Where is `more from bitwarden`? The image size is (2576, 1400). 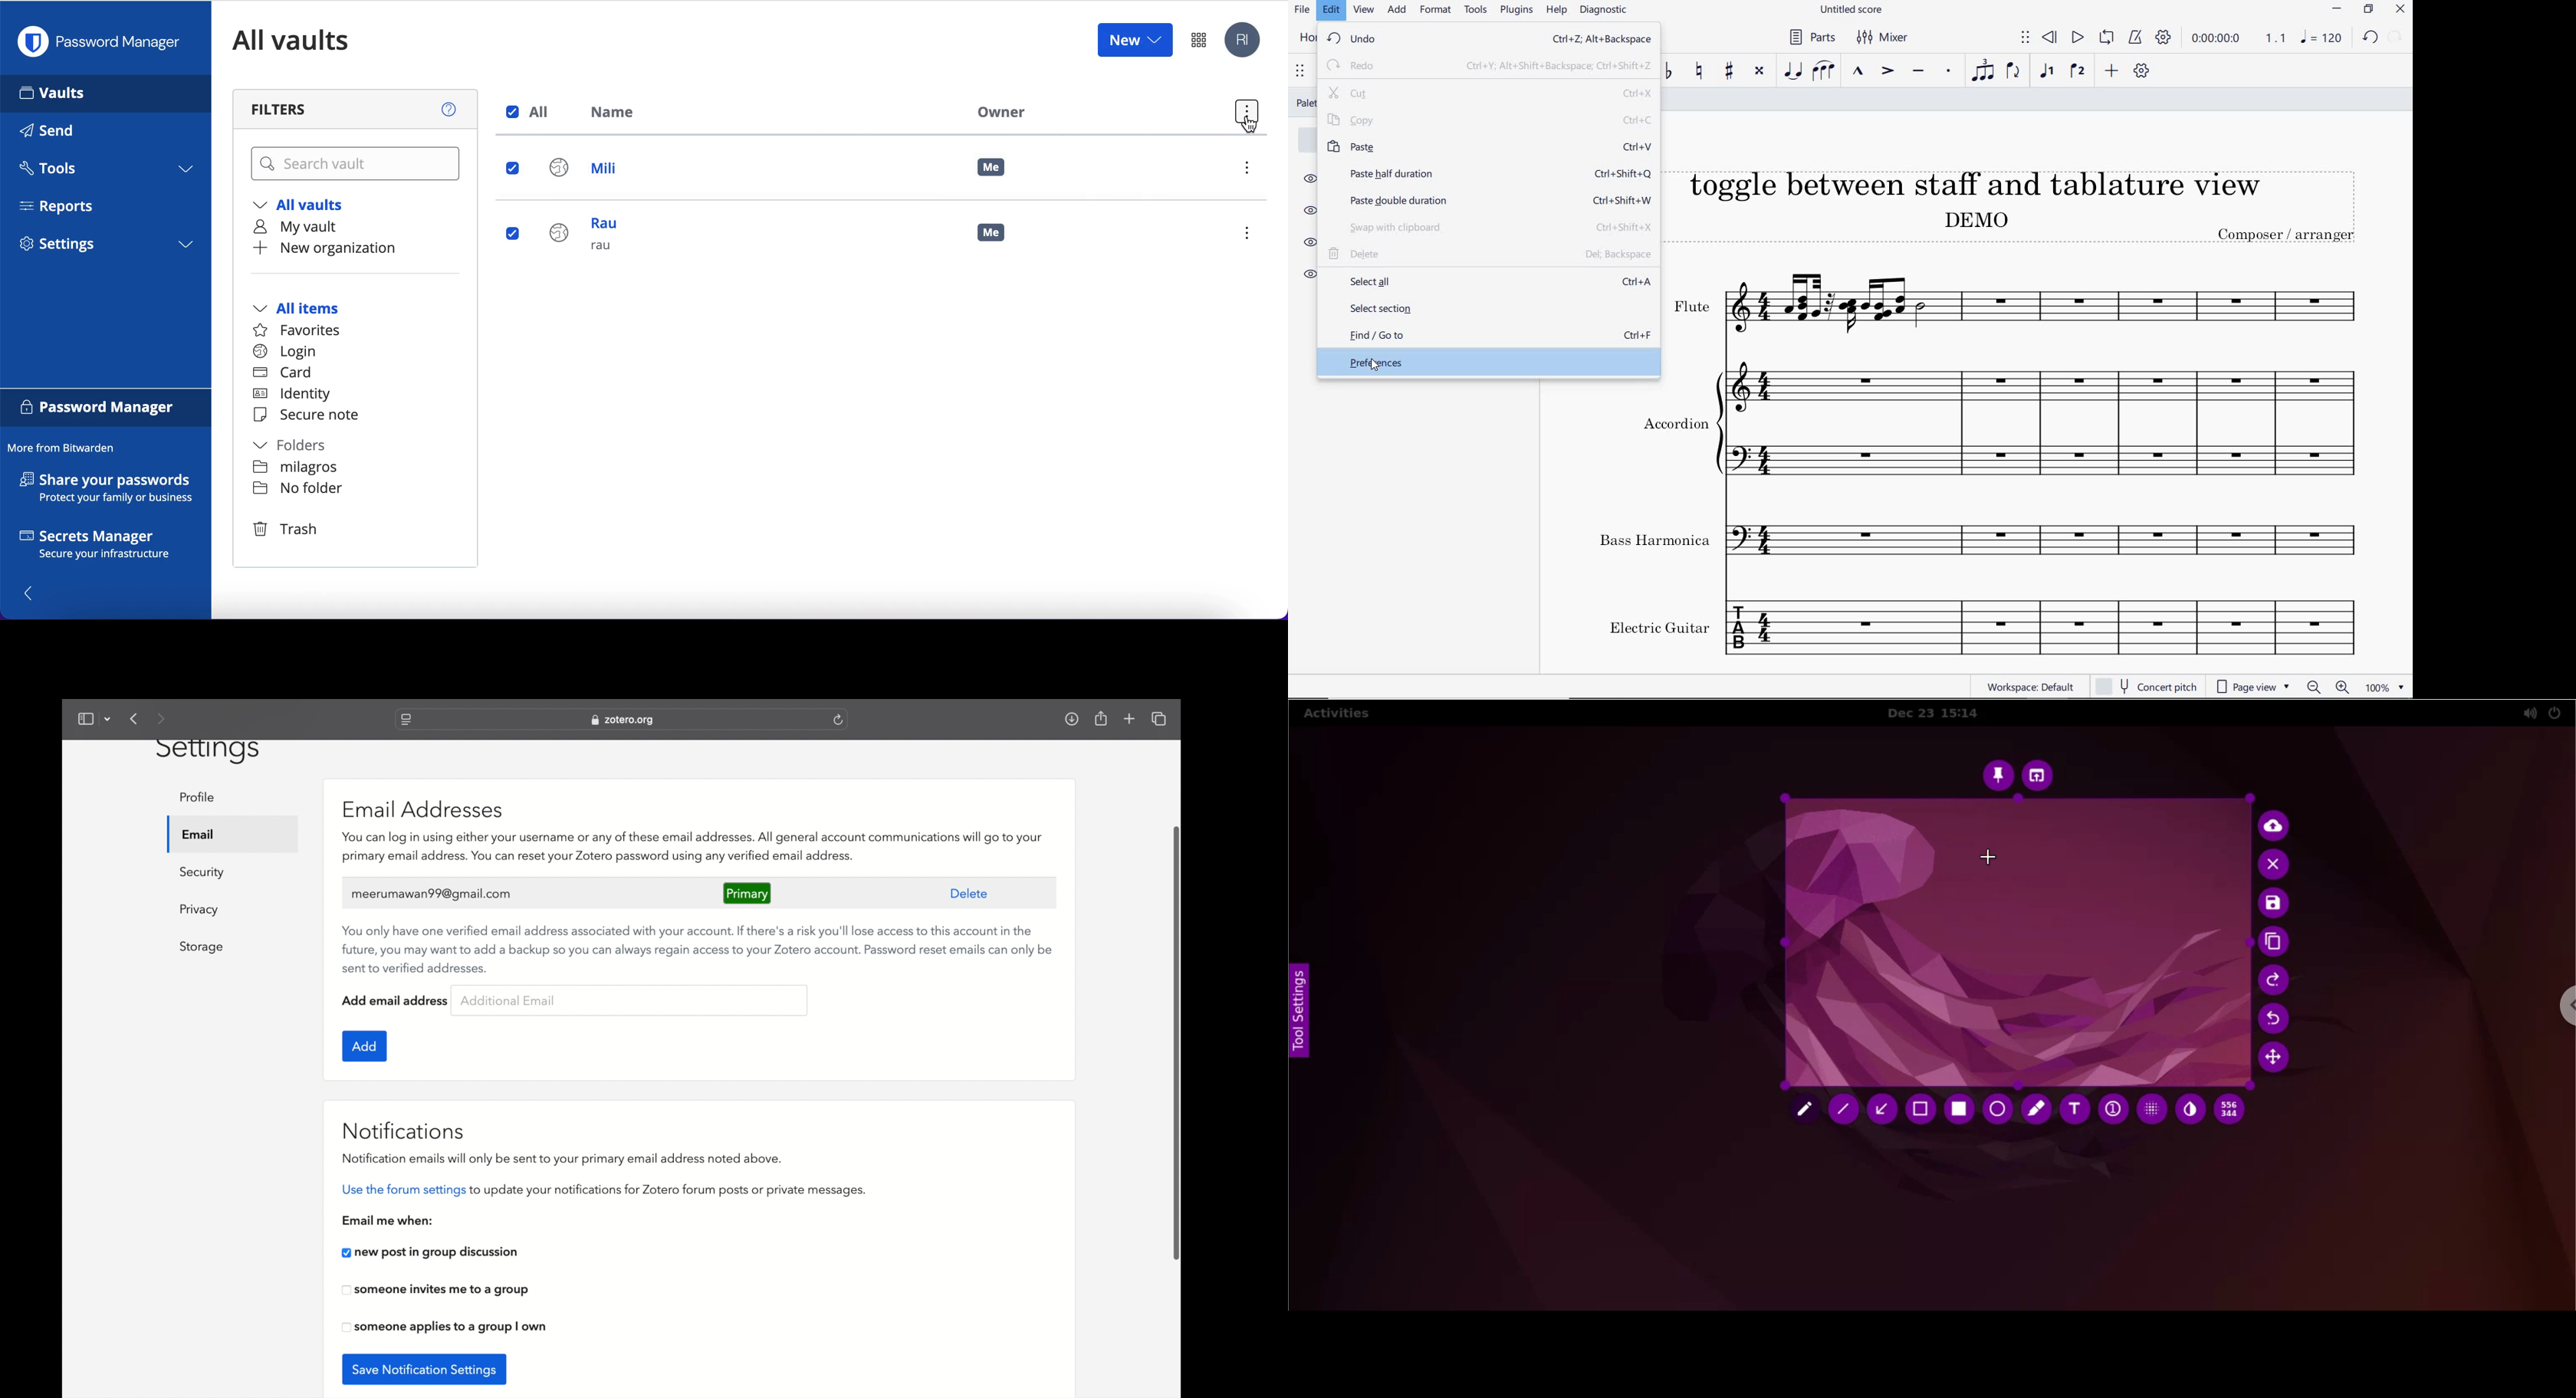
more from bitwarden is located at coordinates (66, 449).